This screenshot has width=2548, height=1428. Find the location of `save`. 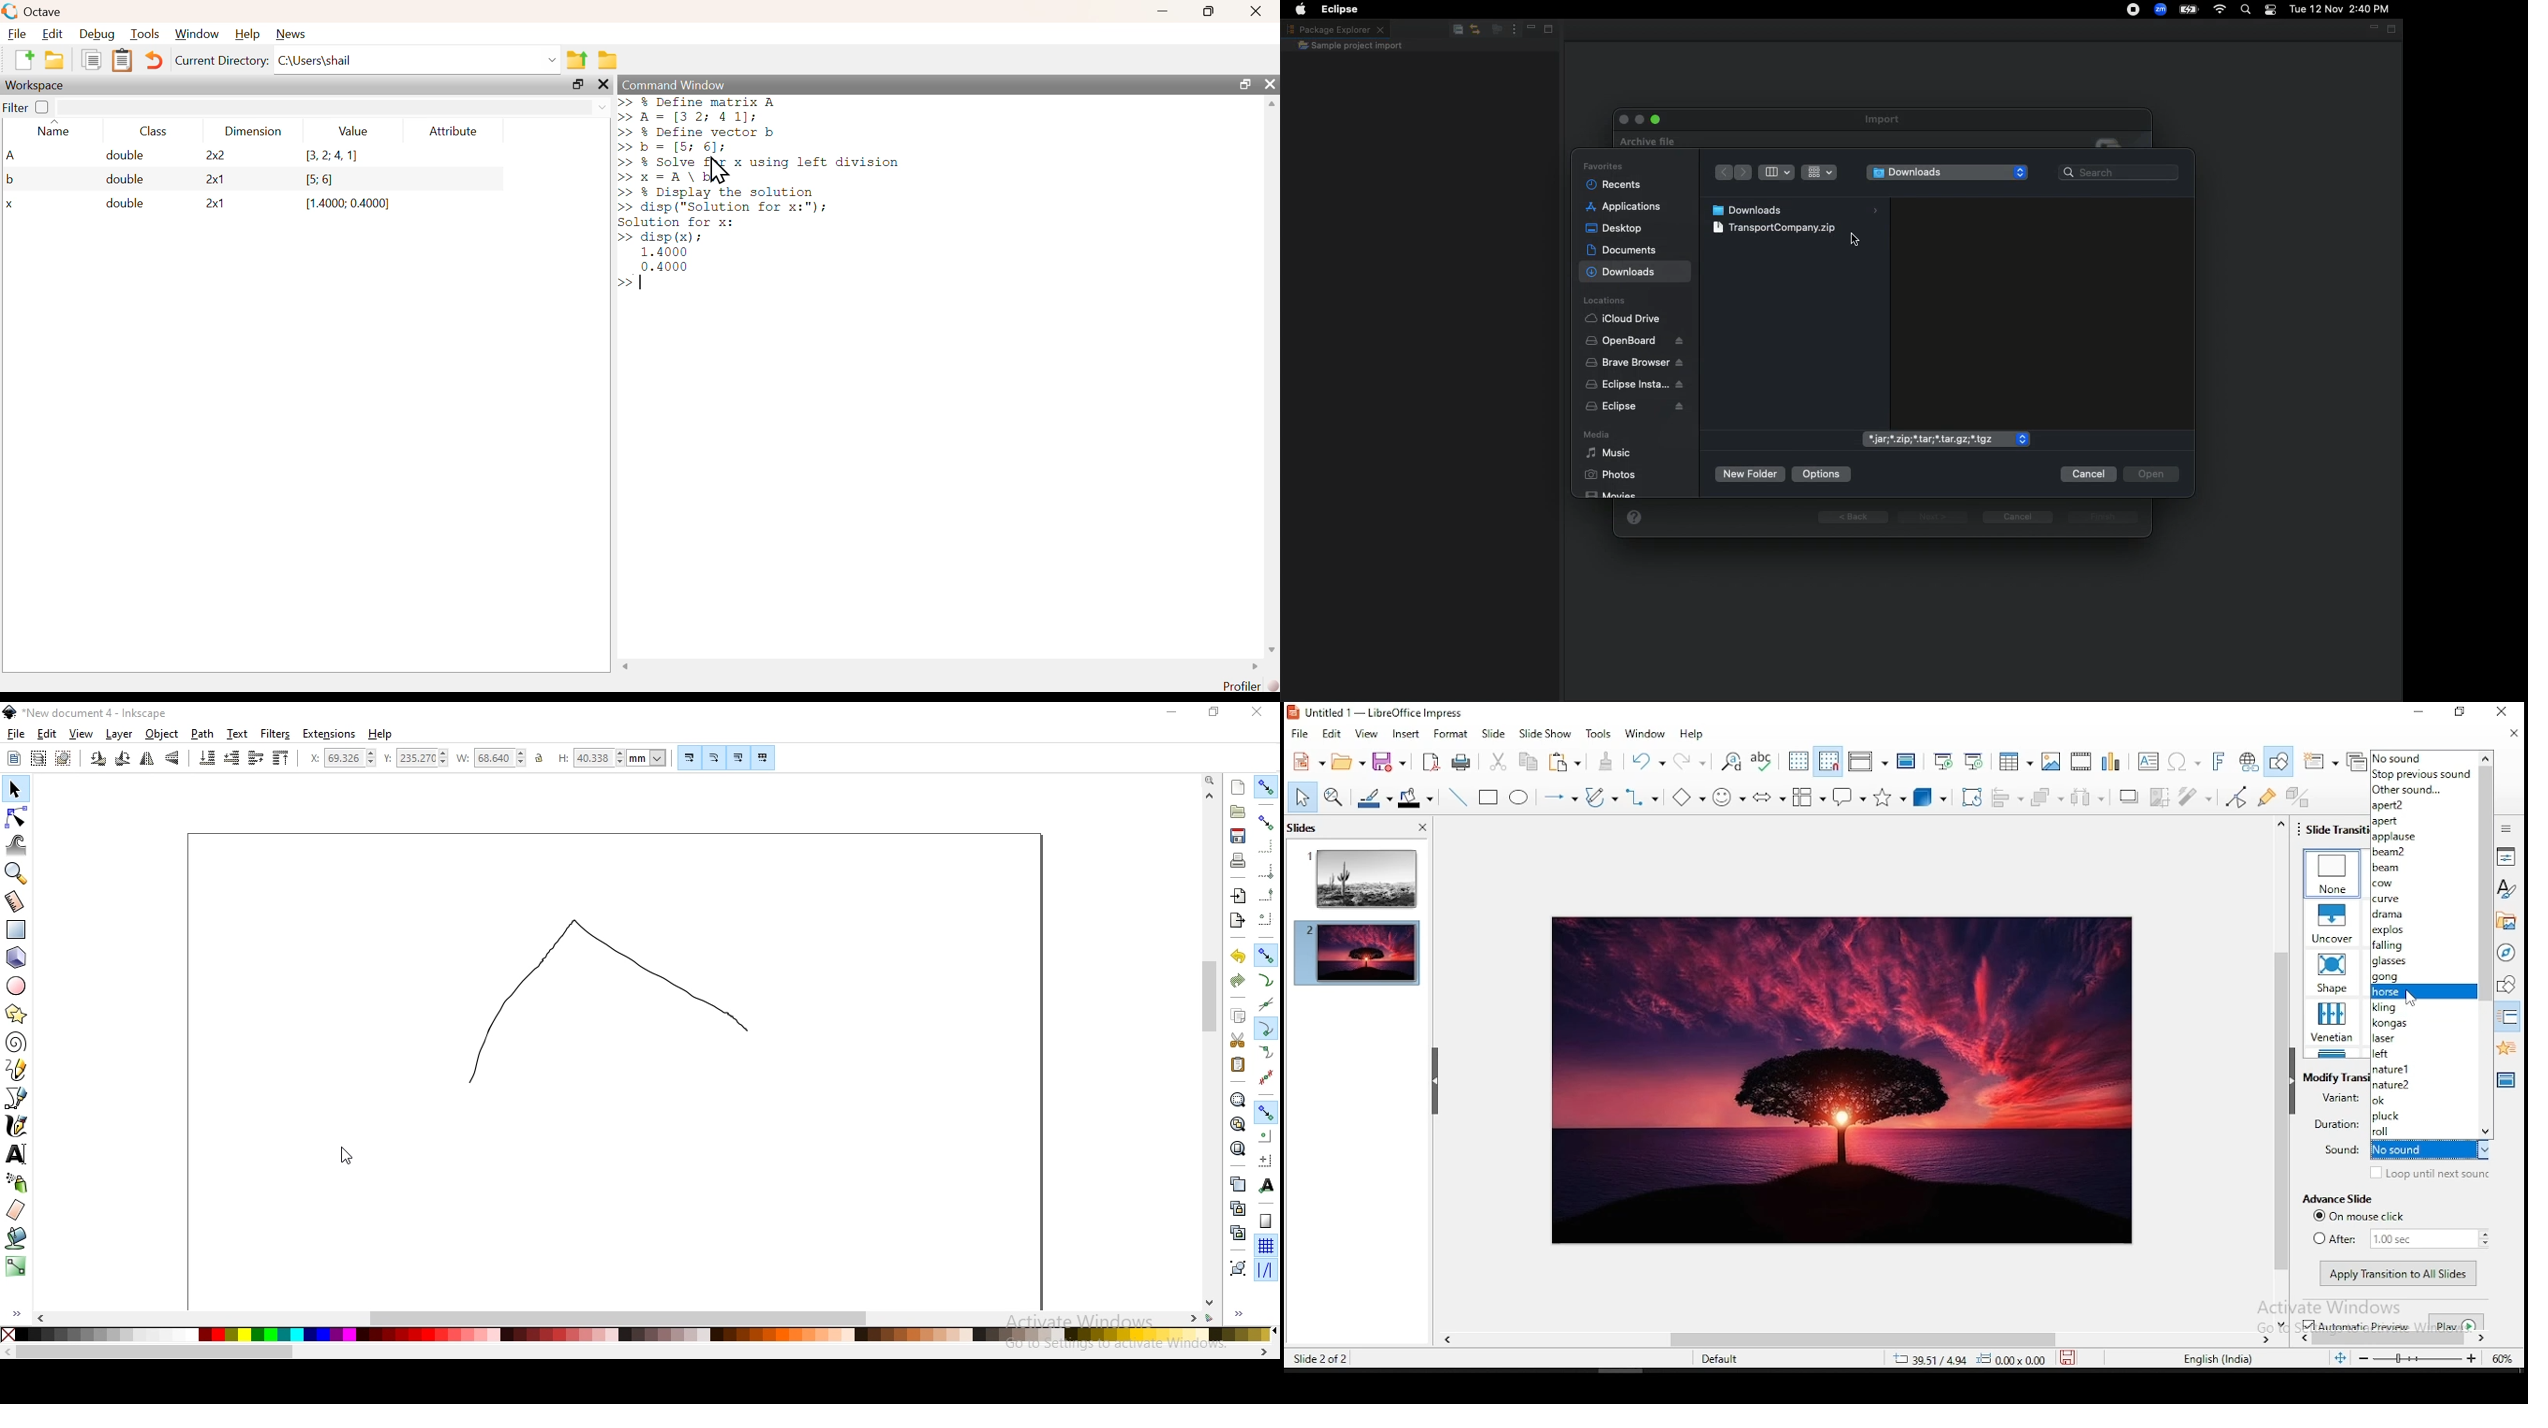

save is located at coordinates (2066, 1361).